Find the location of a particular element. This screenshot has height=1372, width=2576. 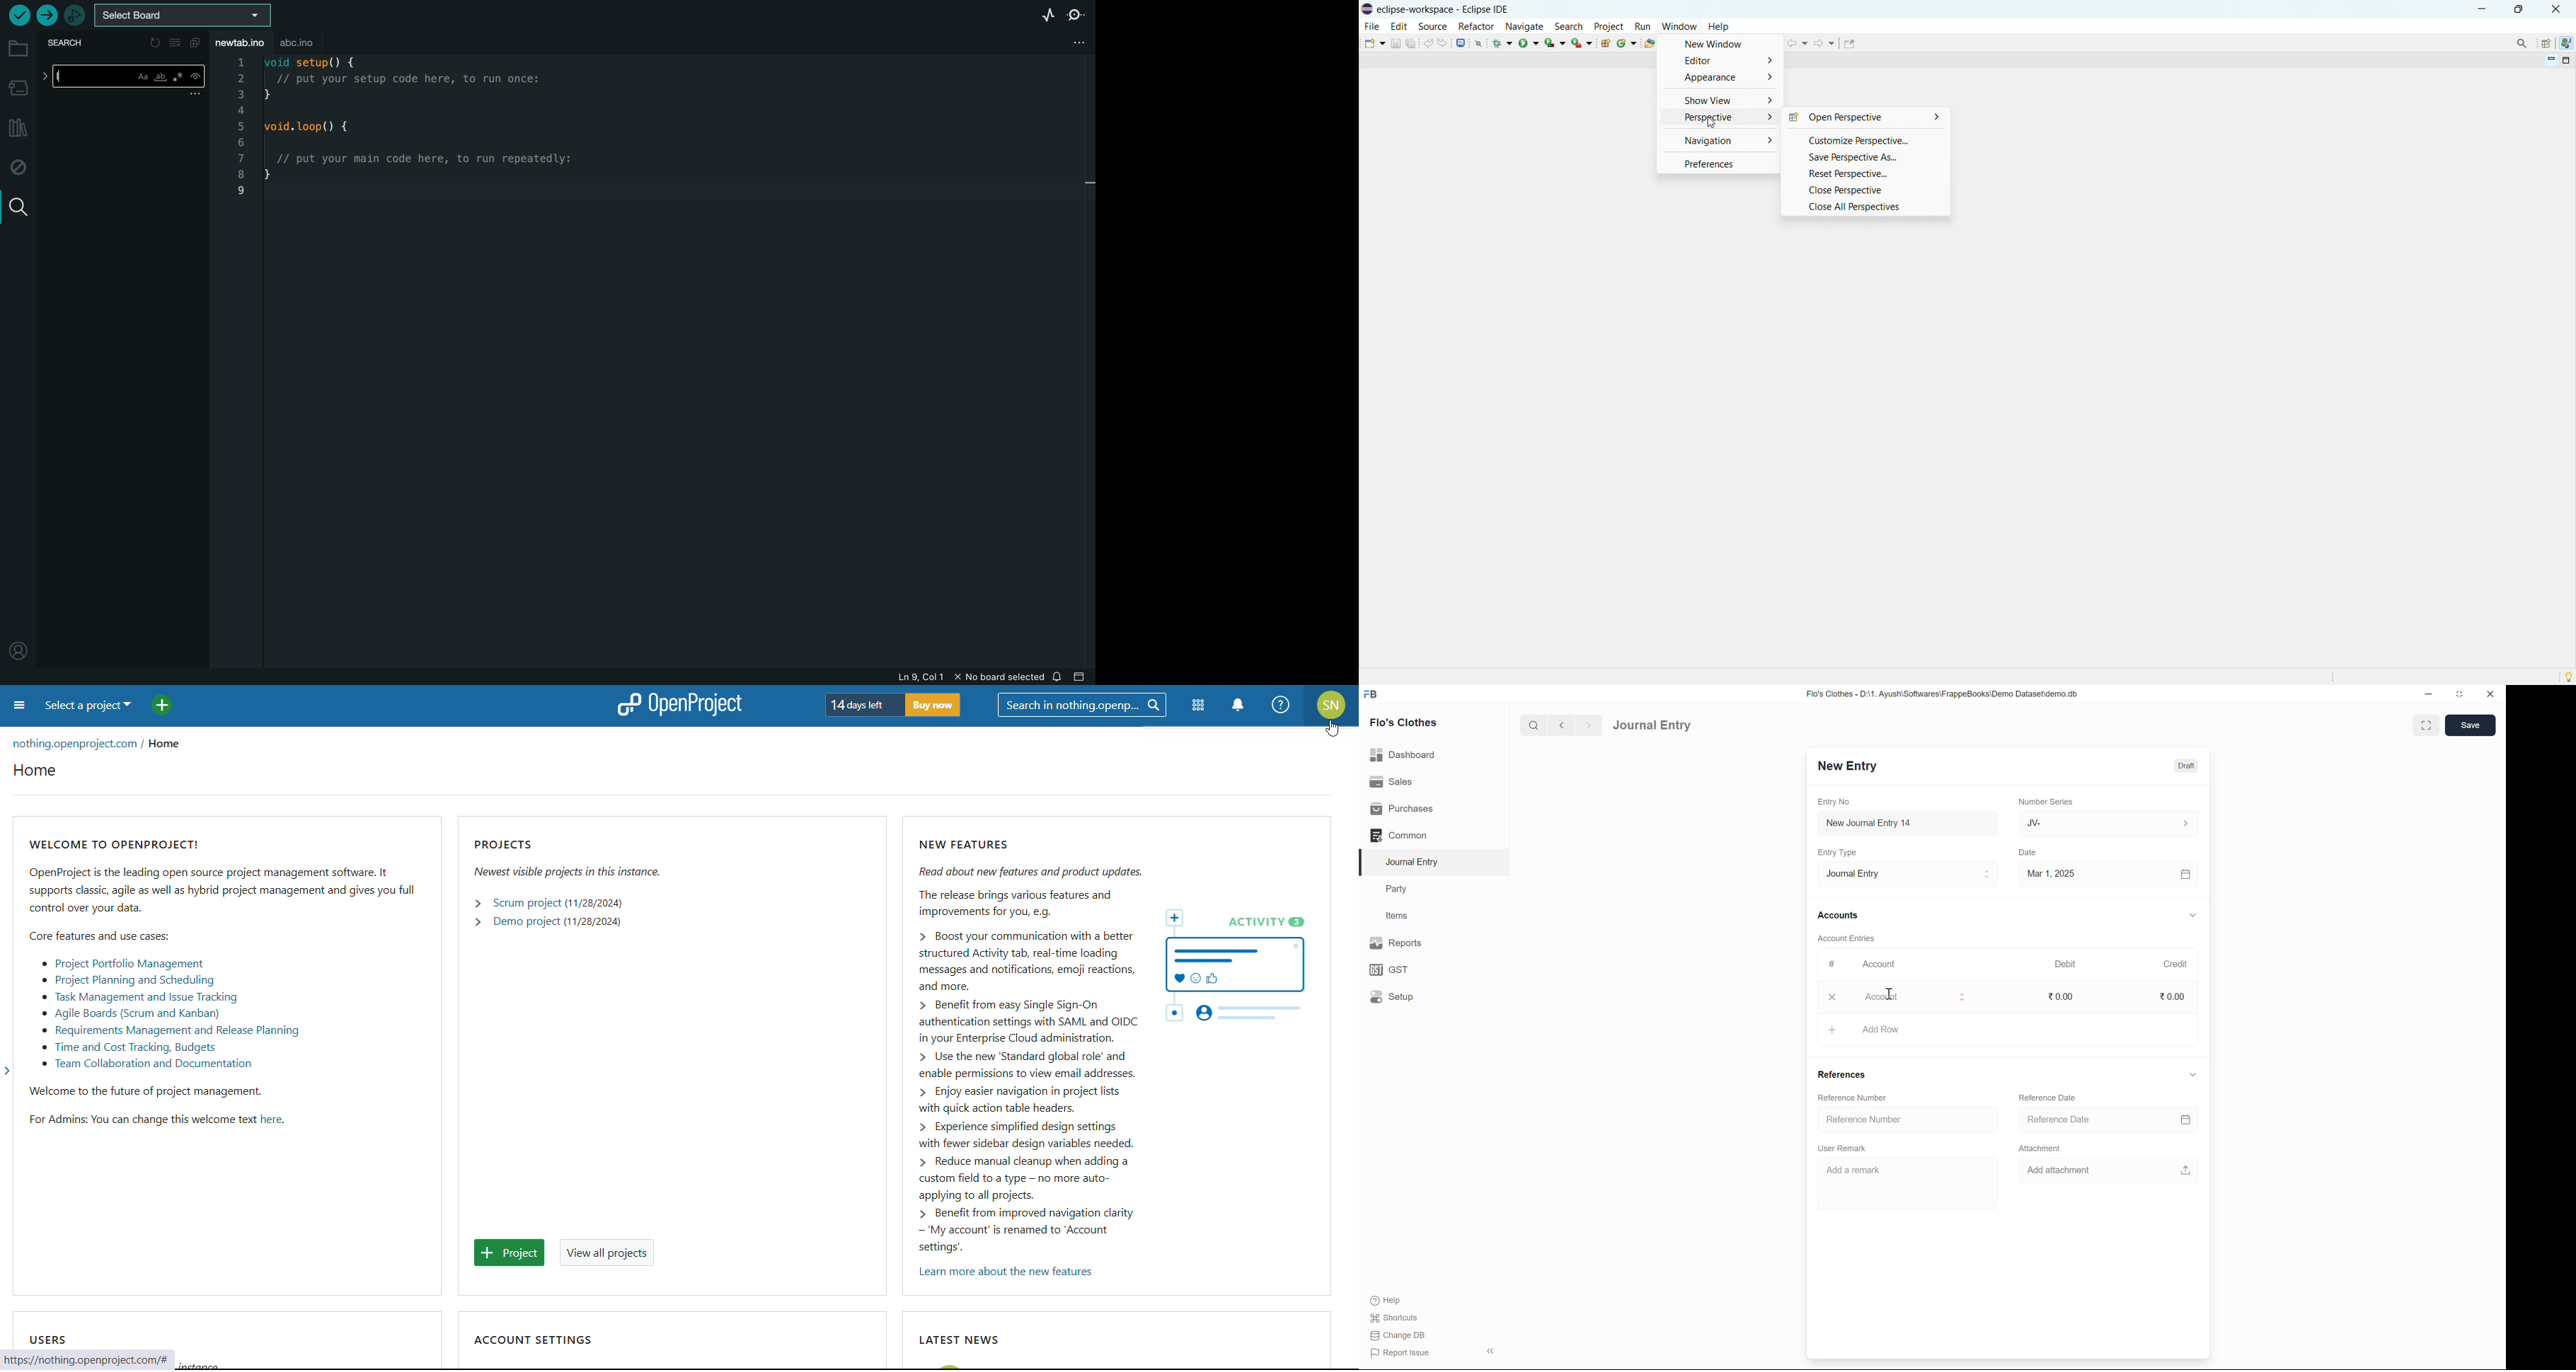

# is located at coordinates (1833, 964).